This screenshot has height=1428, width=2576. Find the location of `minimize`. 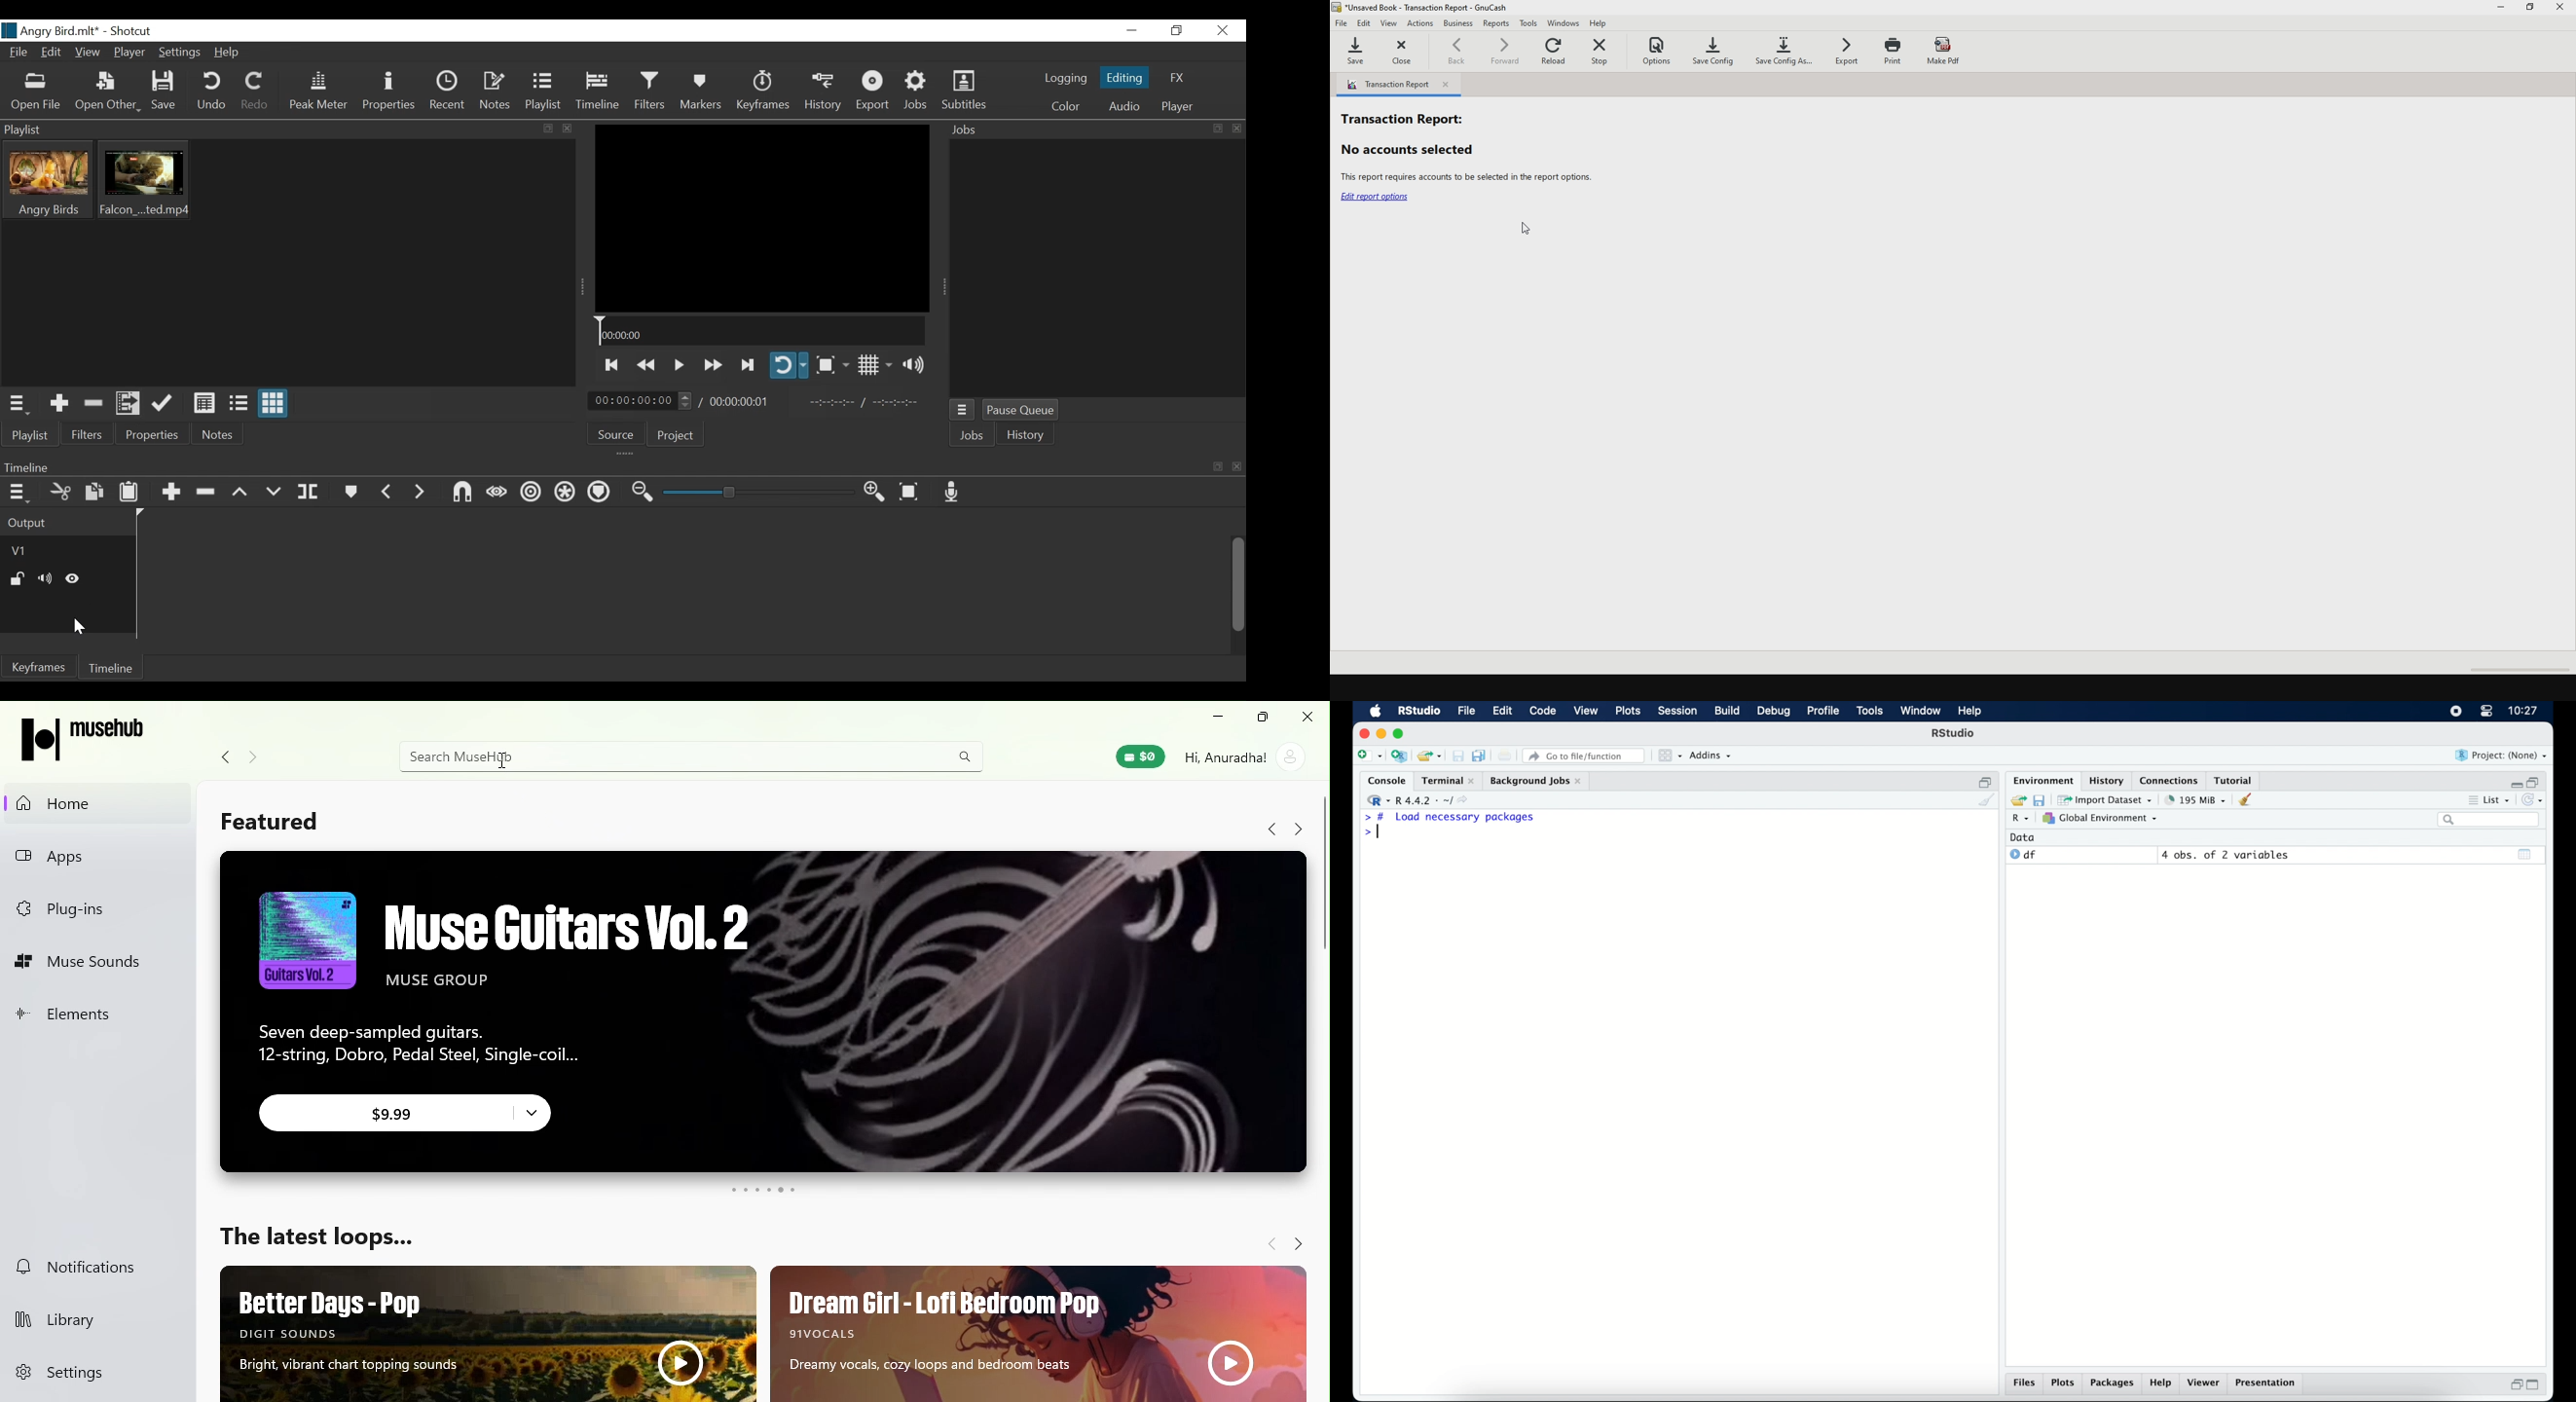

minimize is located at coordinates (2514, 781).